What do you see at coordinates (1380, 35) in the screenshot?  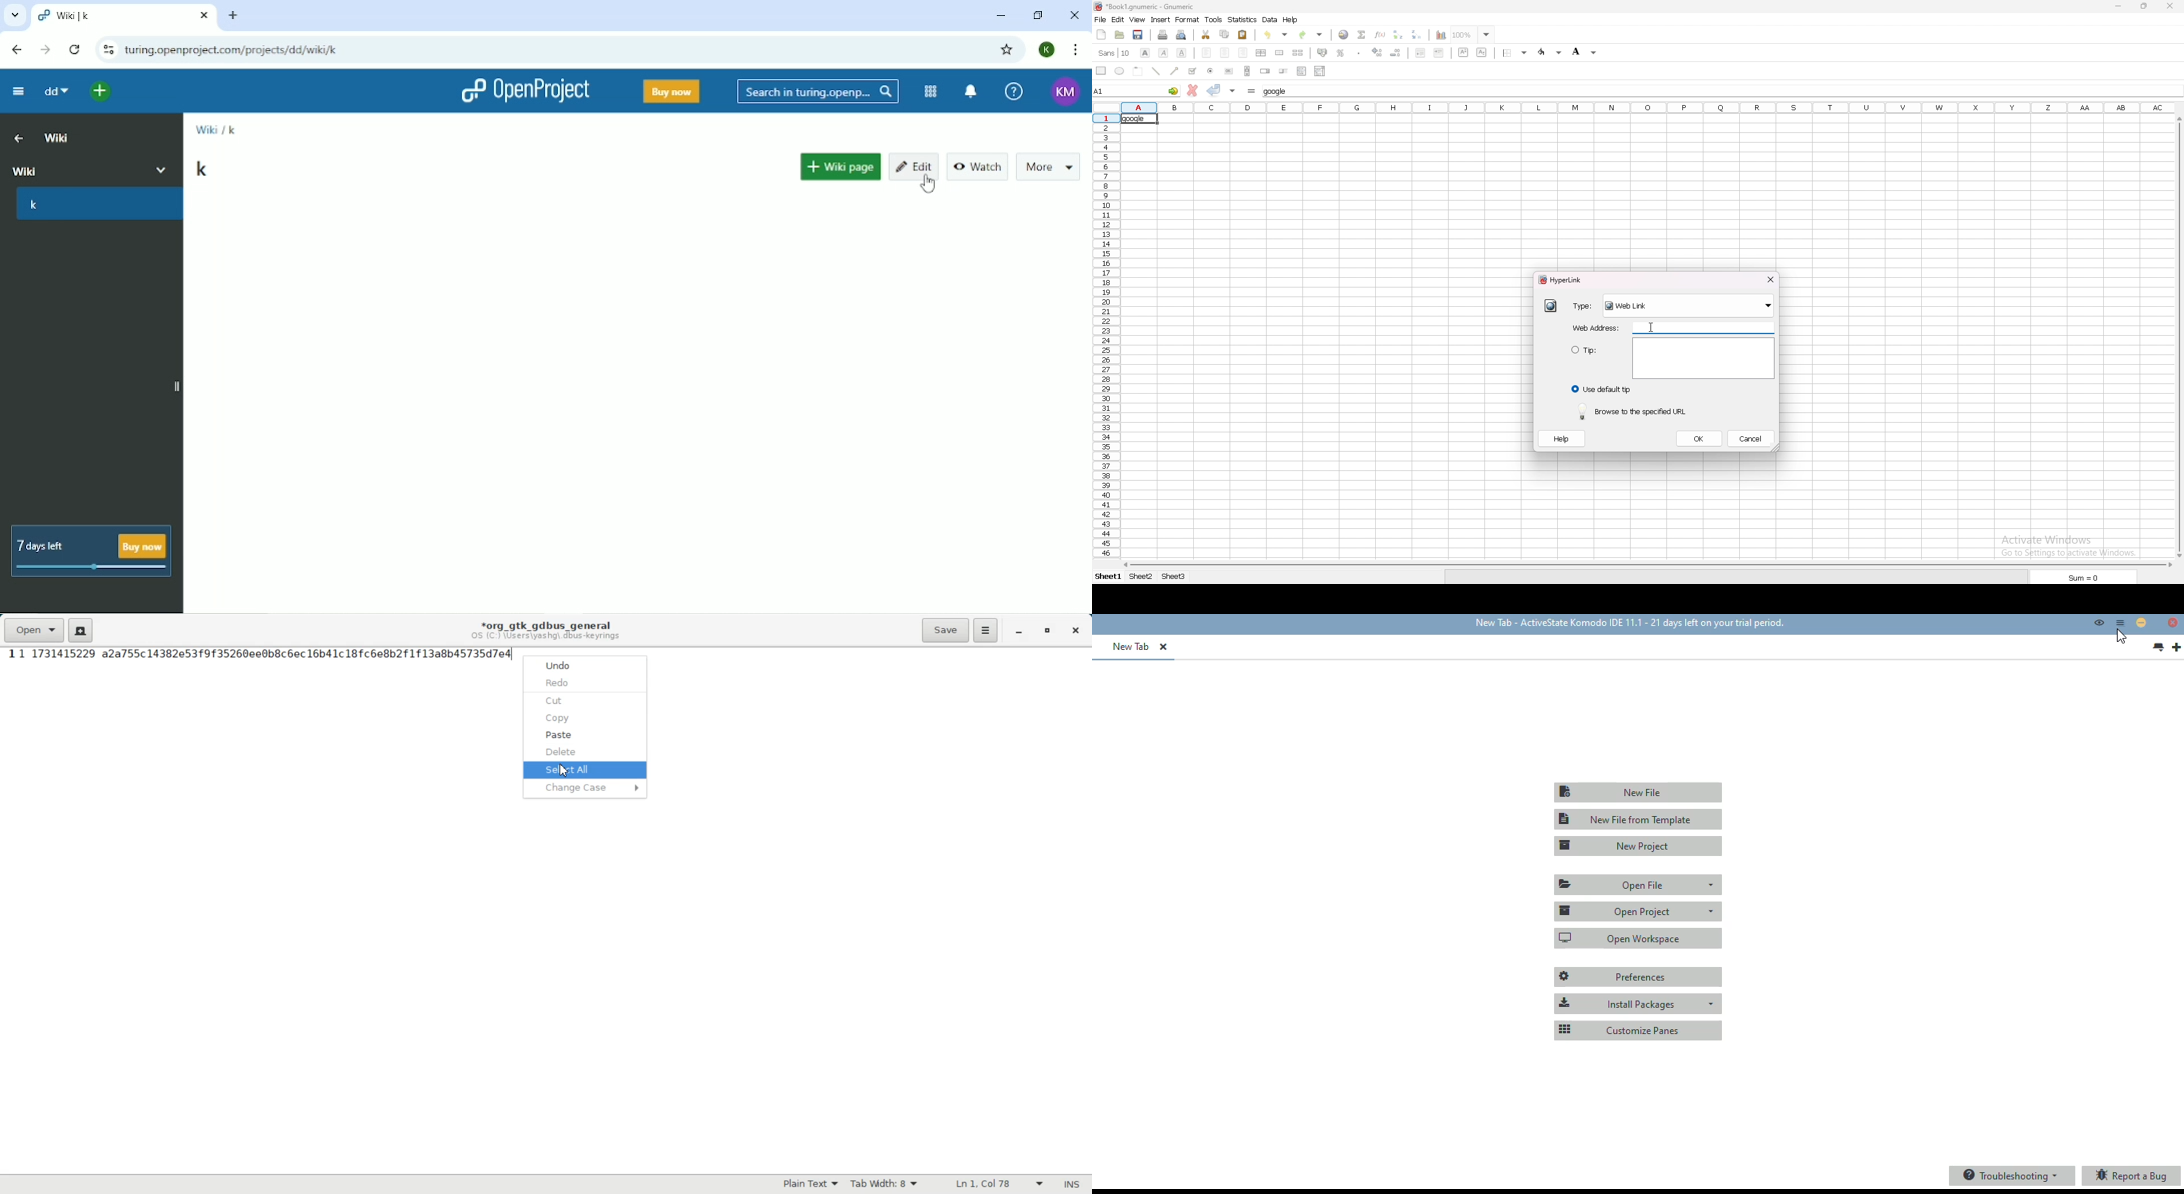 I see `function` at bounding box center [1380, 35].